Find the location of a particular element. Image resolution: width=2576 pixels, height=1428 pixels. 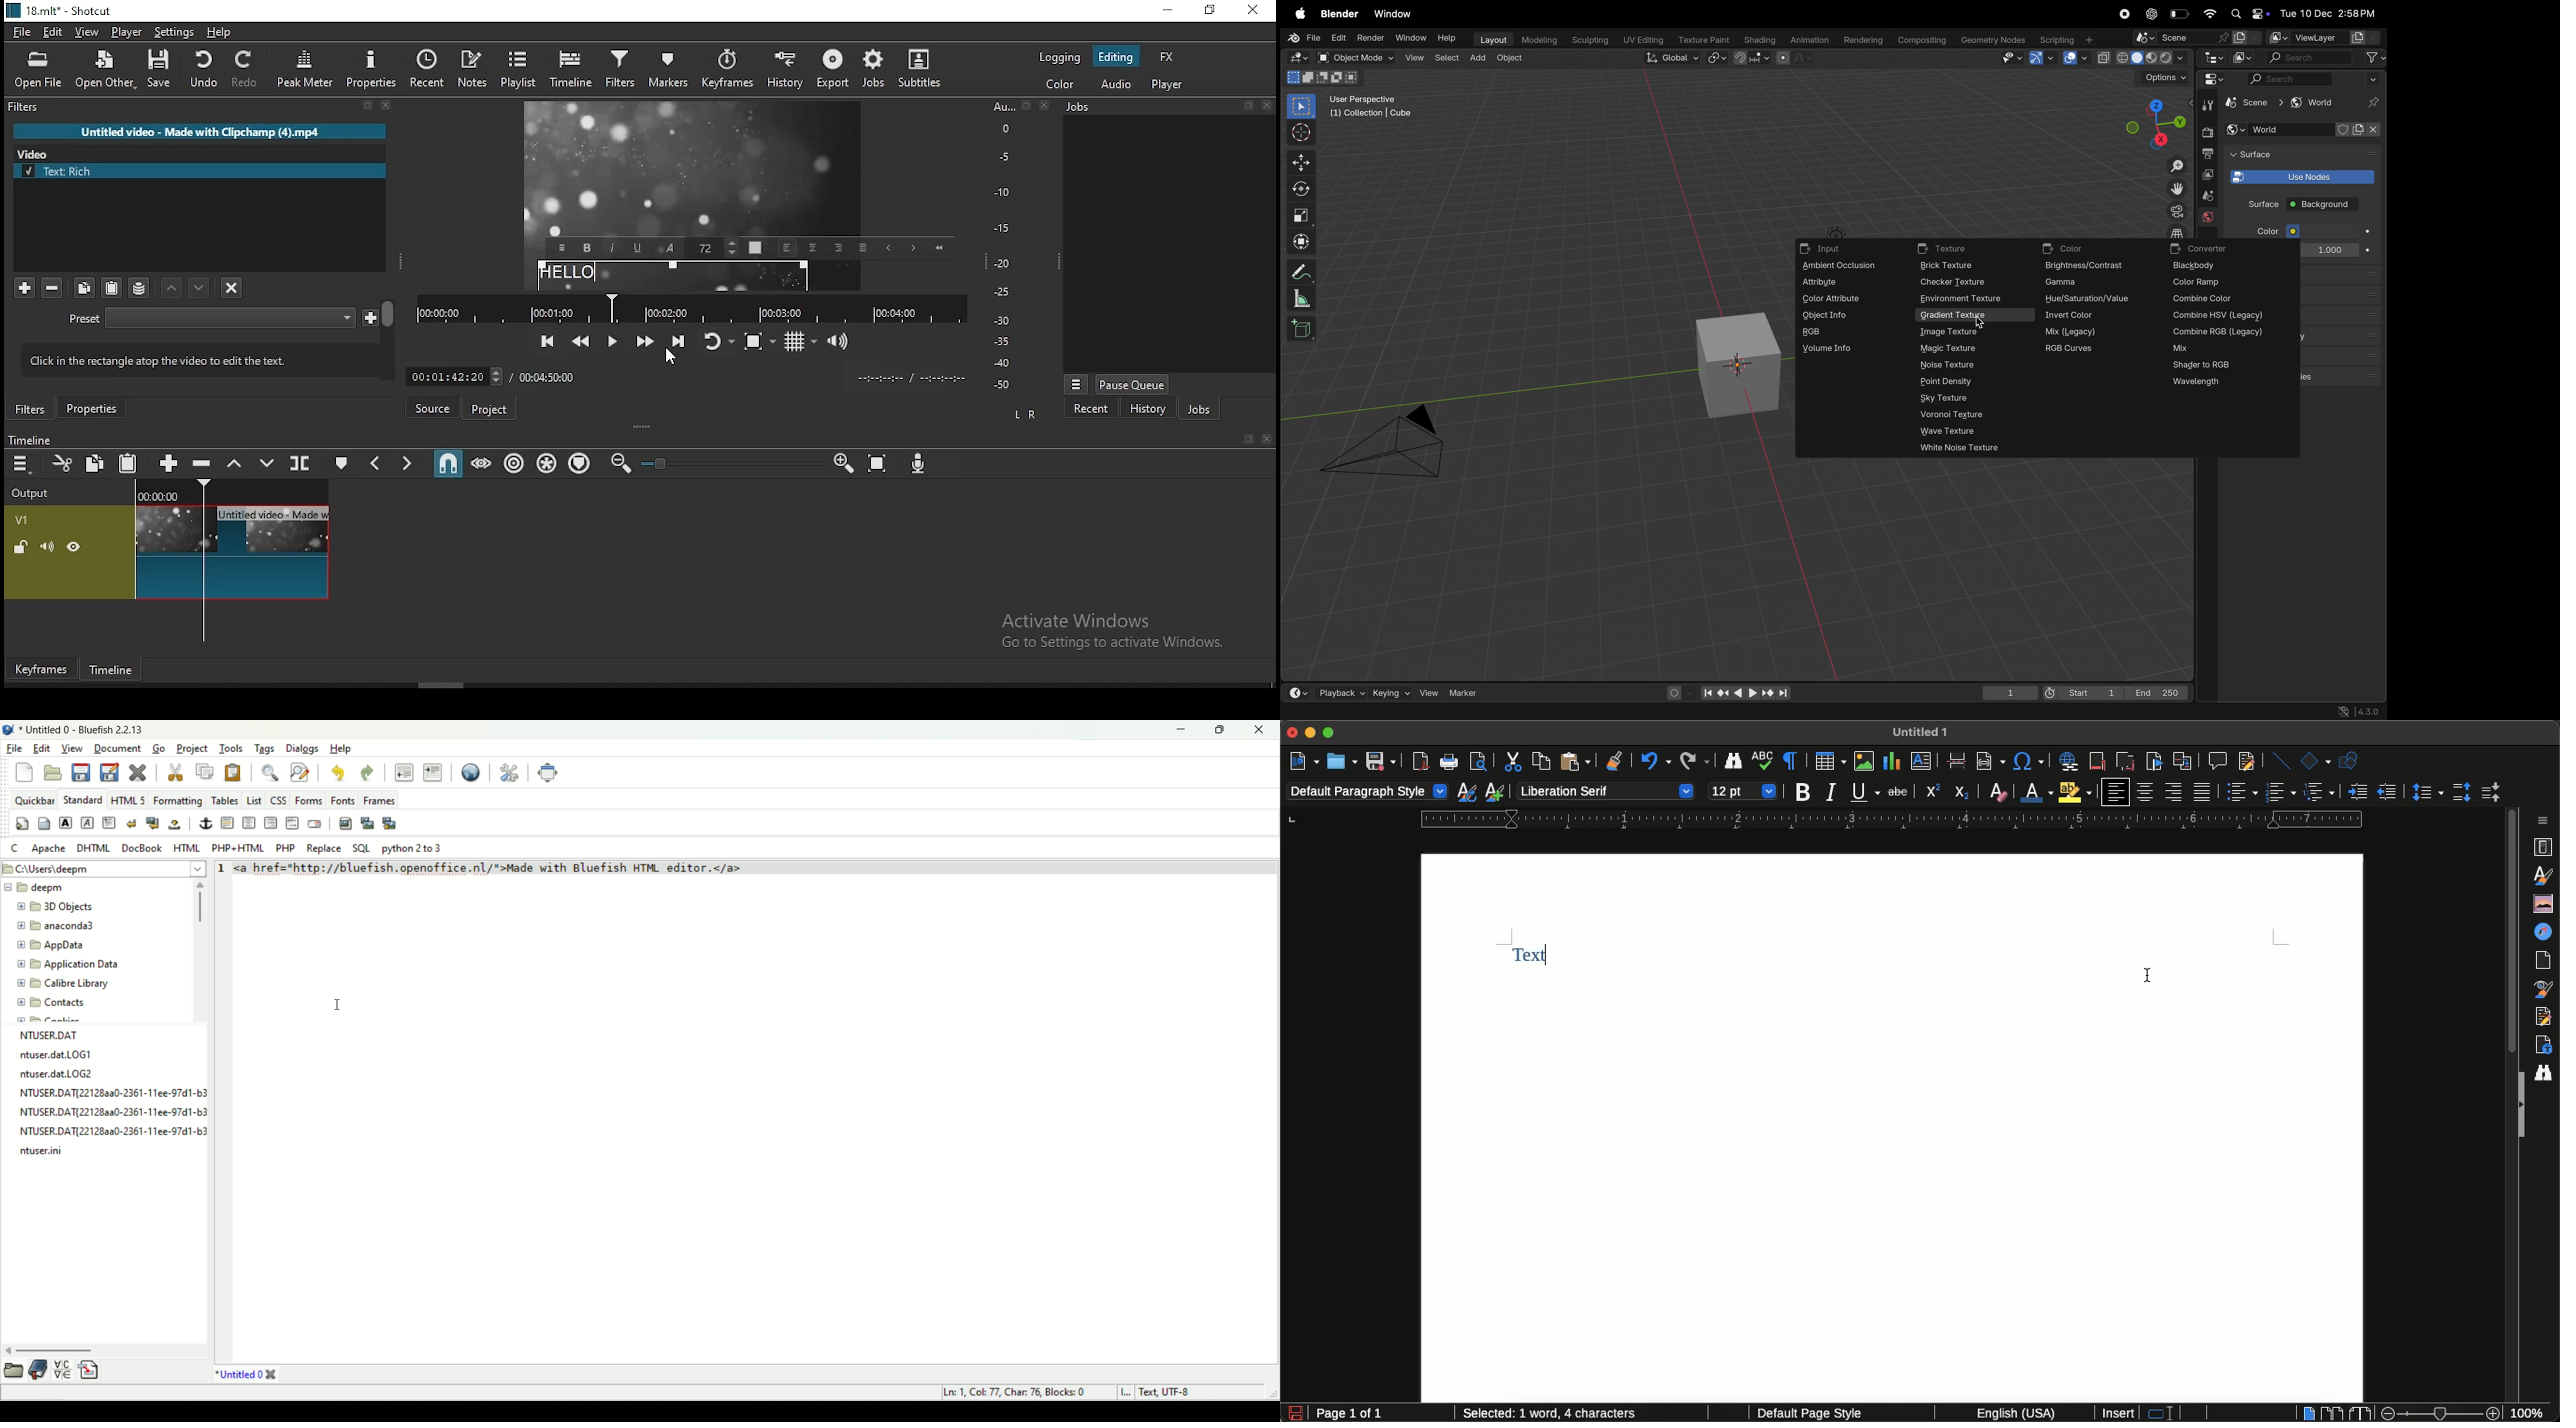

toggle player looping is located at coordinates (721, 341).